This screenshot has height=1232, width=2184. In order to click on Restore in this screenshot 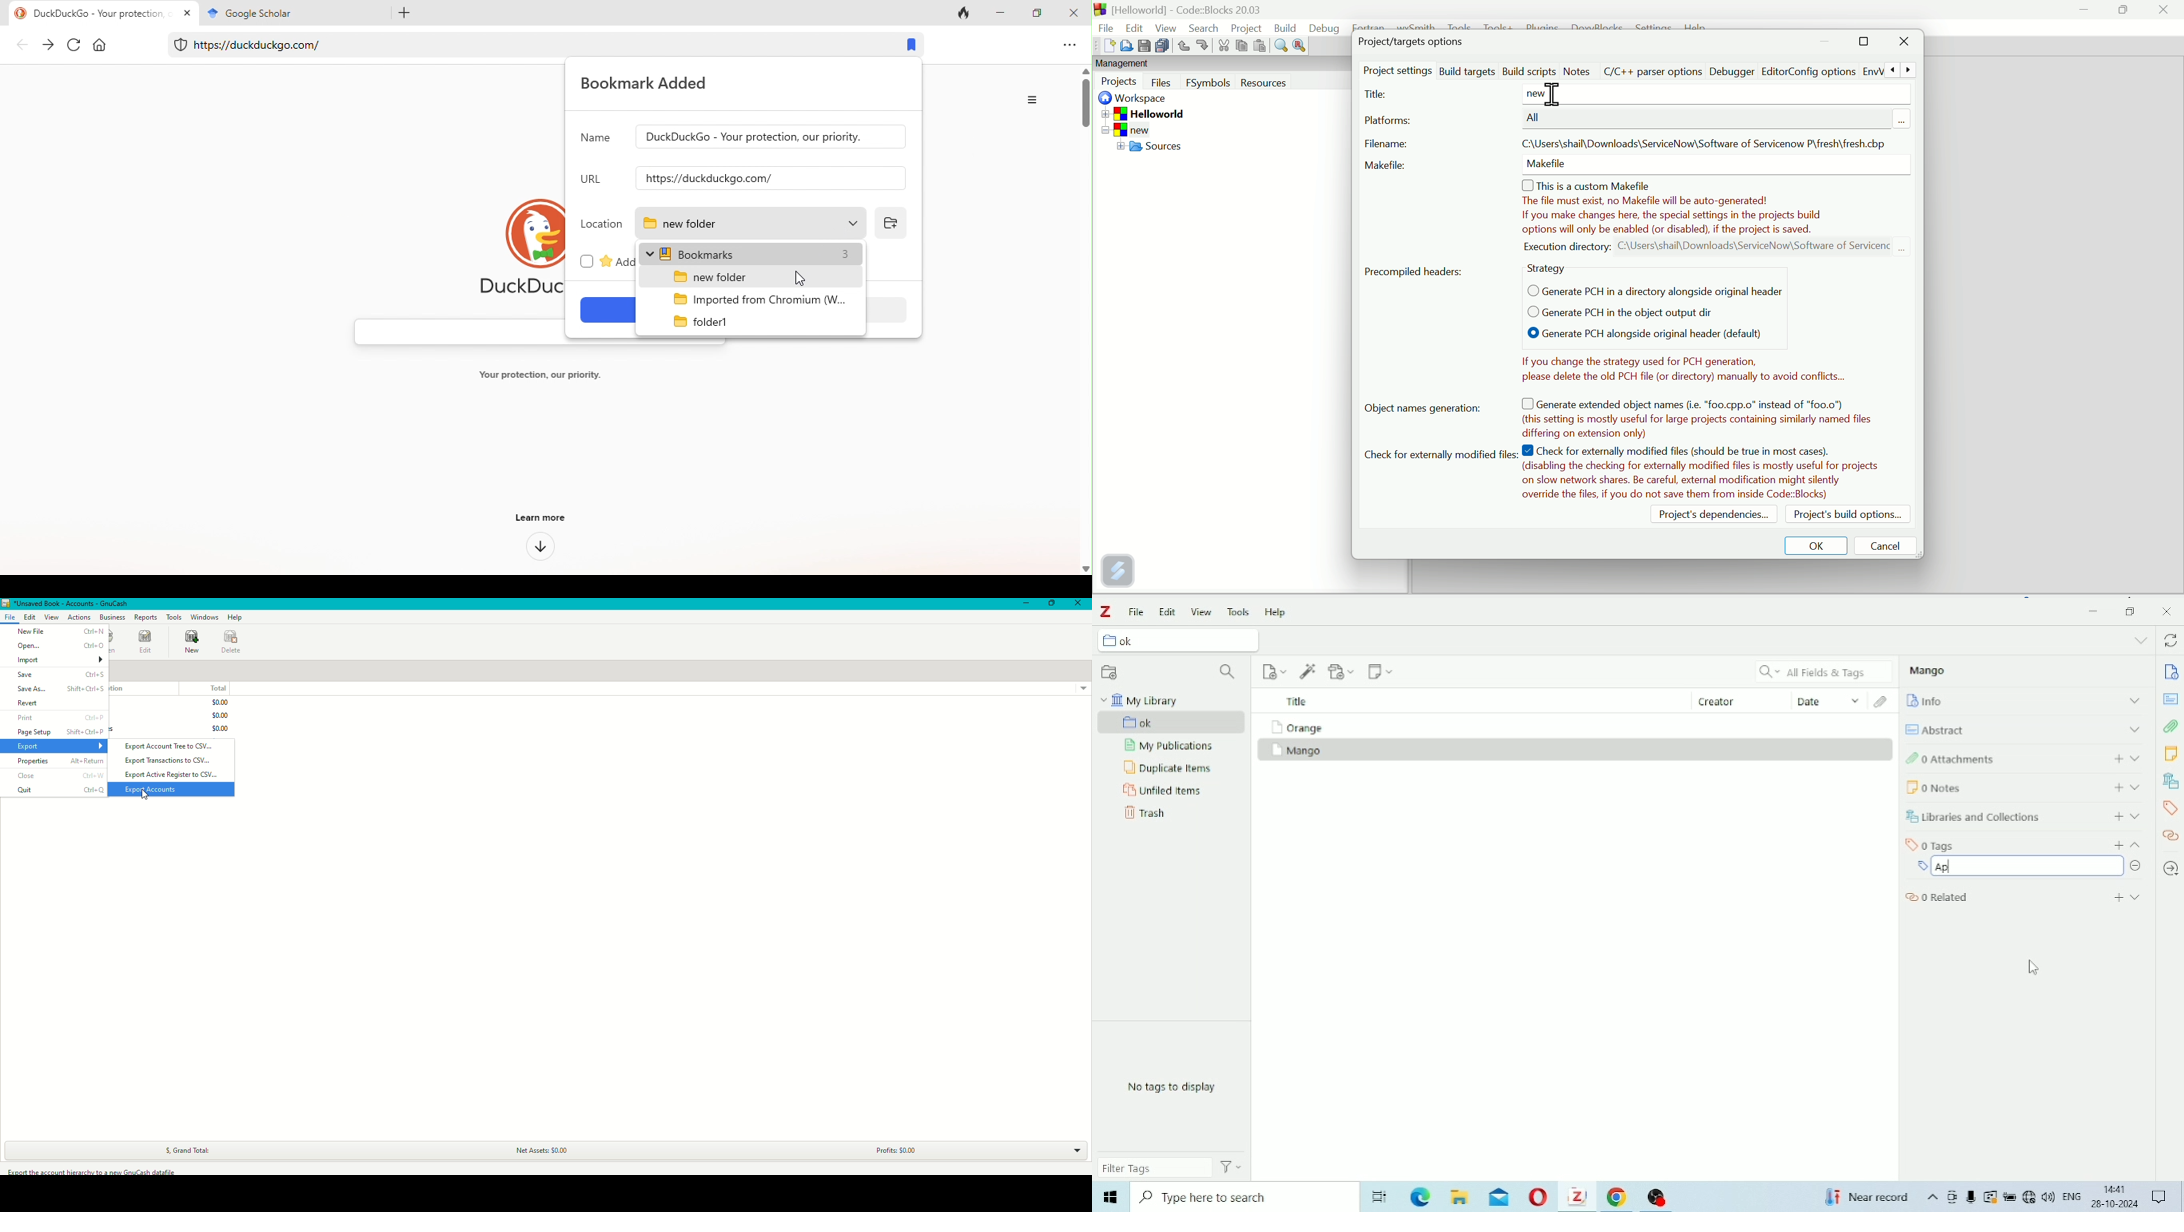, I will do `click(1051, 604)`.